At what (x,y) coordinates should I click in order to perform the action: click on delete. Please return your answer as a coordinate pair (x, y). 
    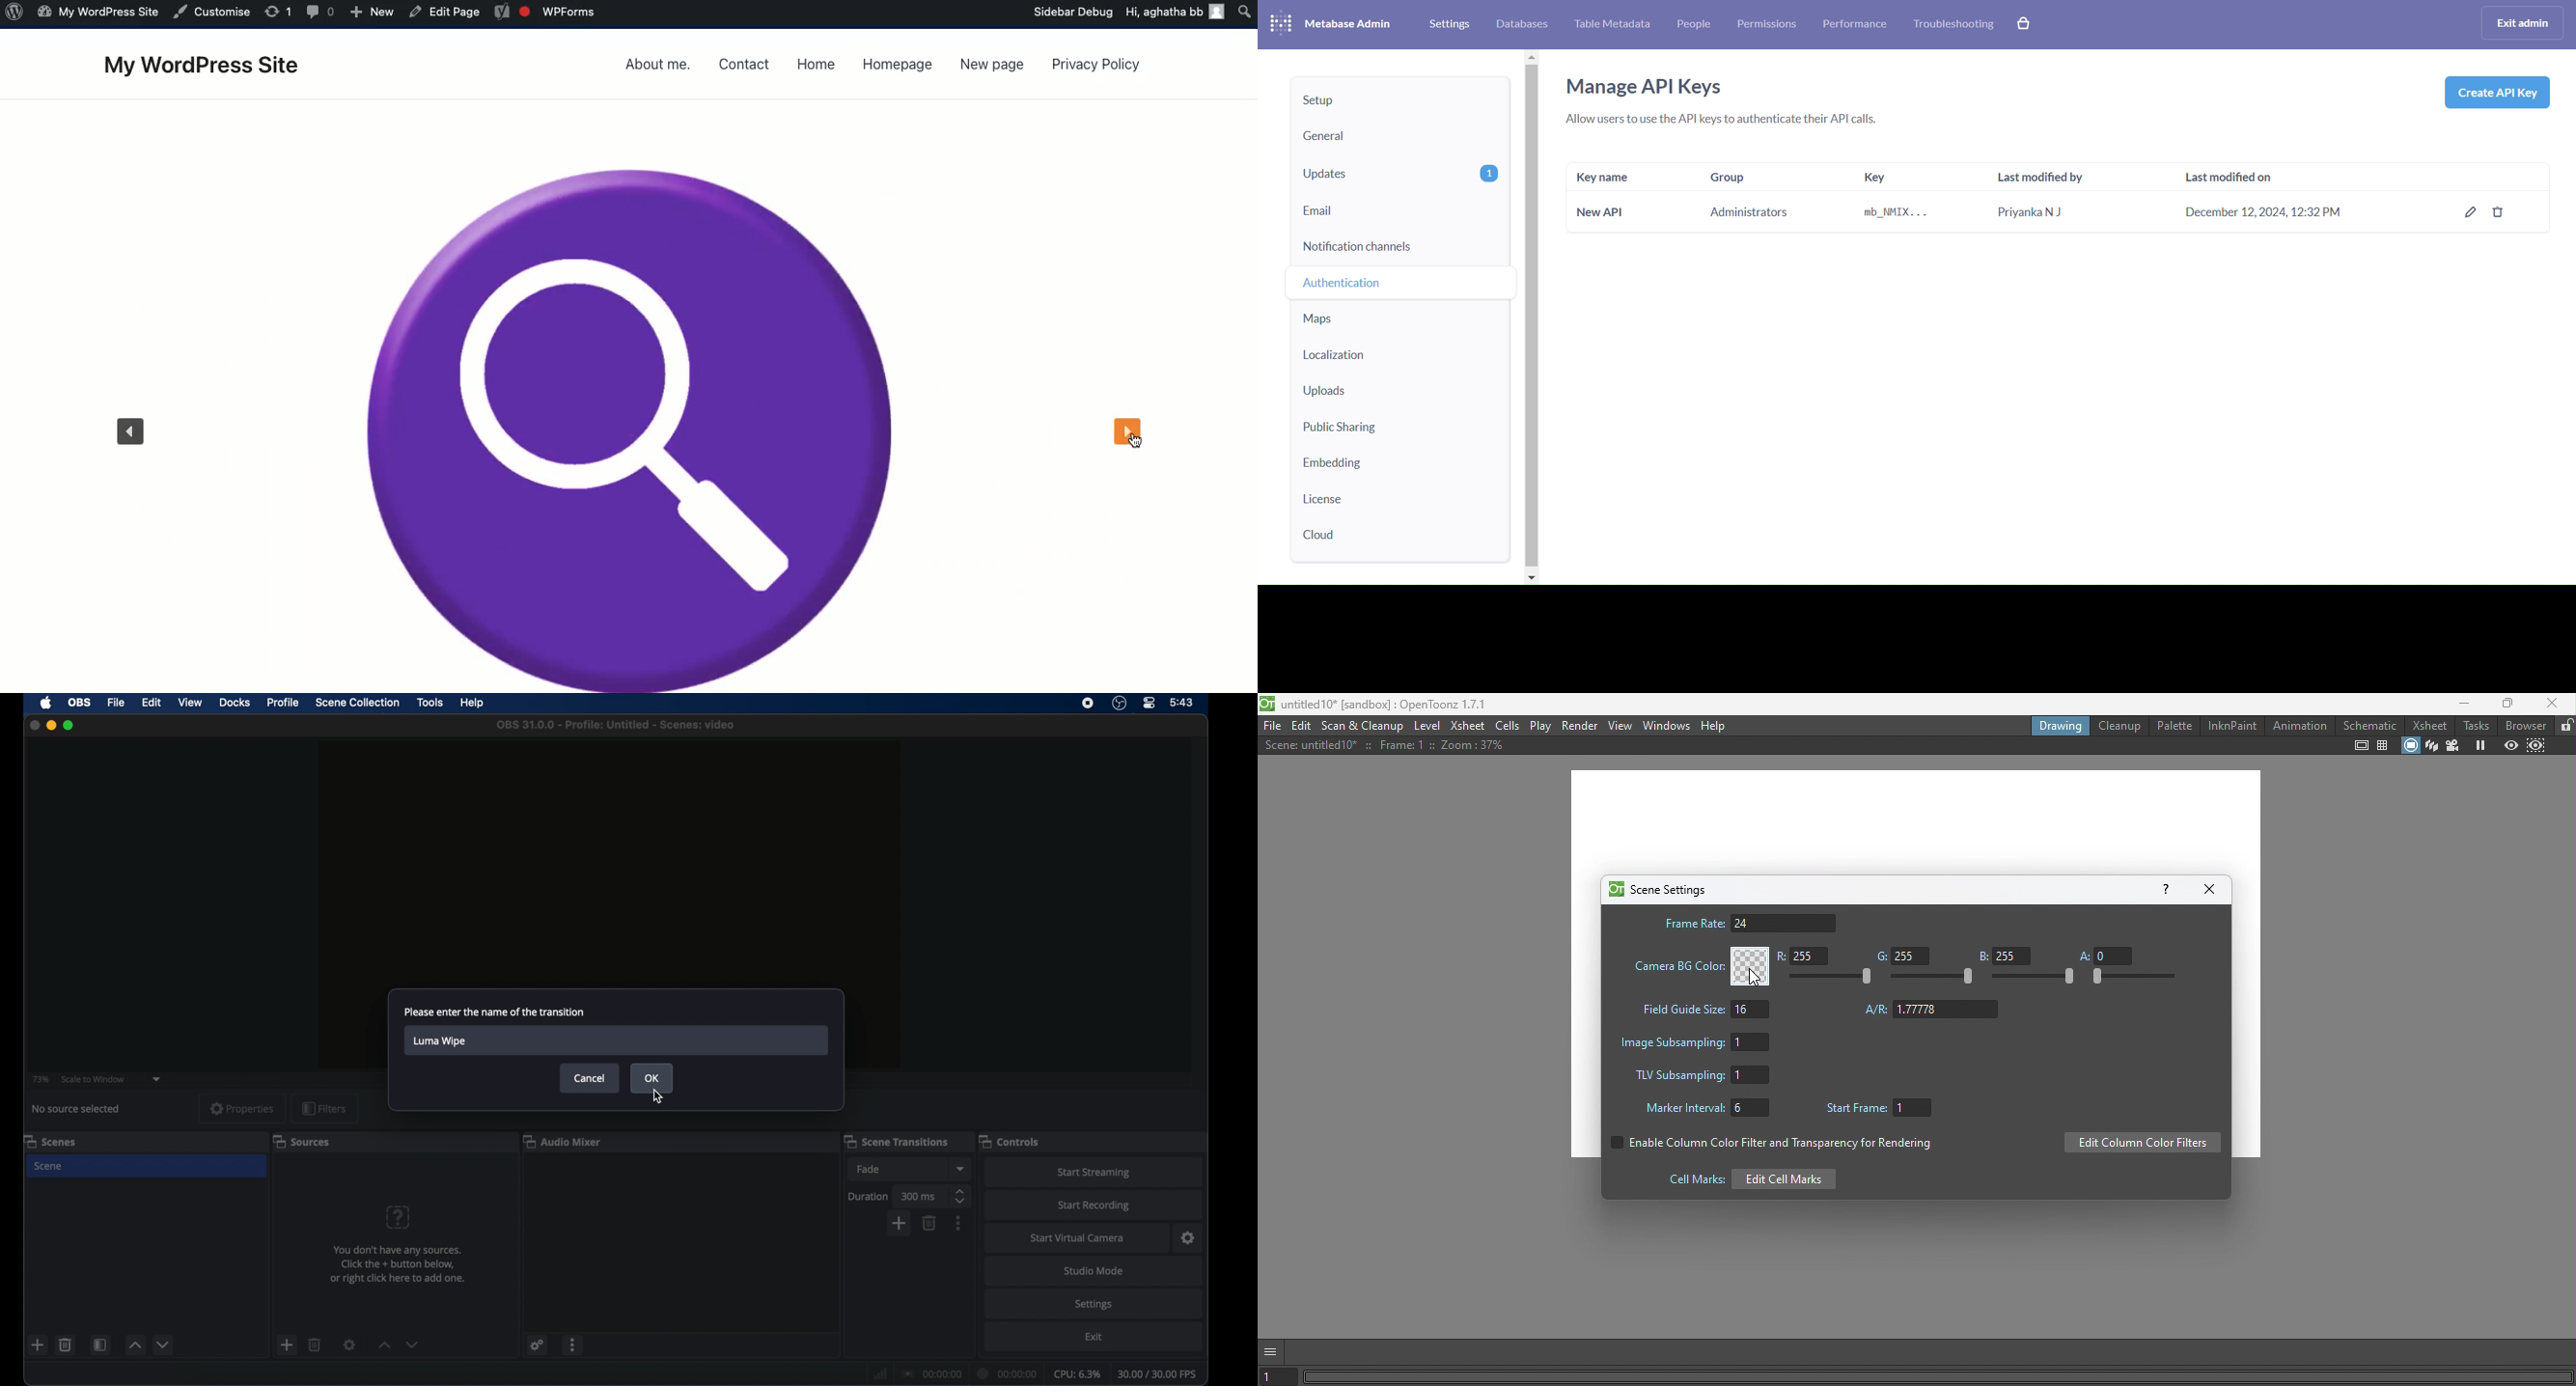
    Looking at the image, I should click on (315, 1344).